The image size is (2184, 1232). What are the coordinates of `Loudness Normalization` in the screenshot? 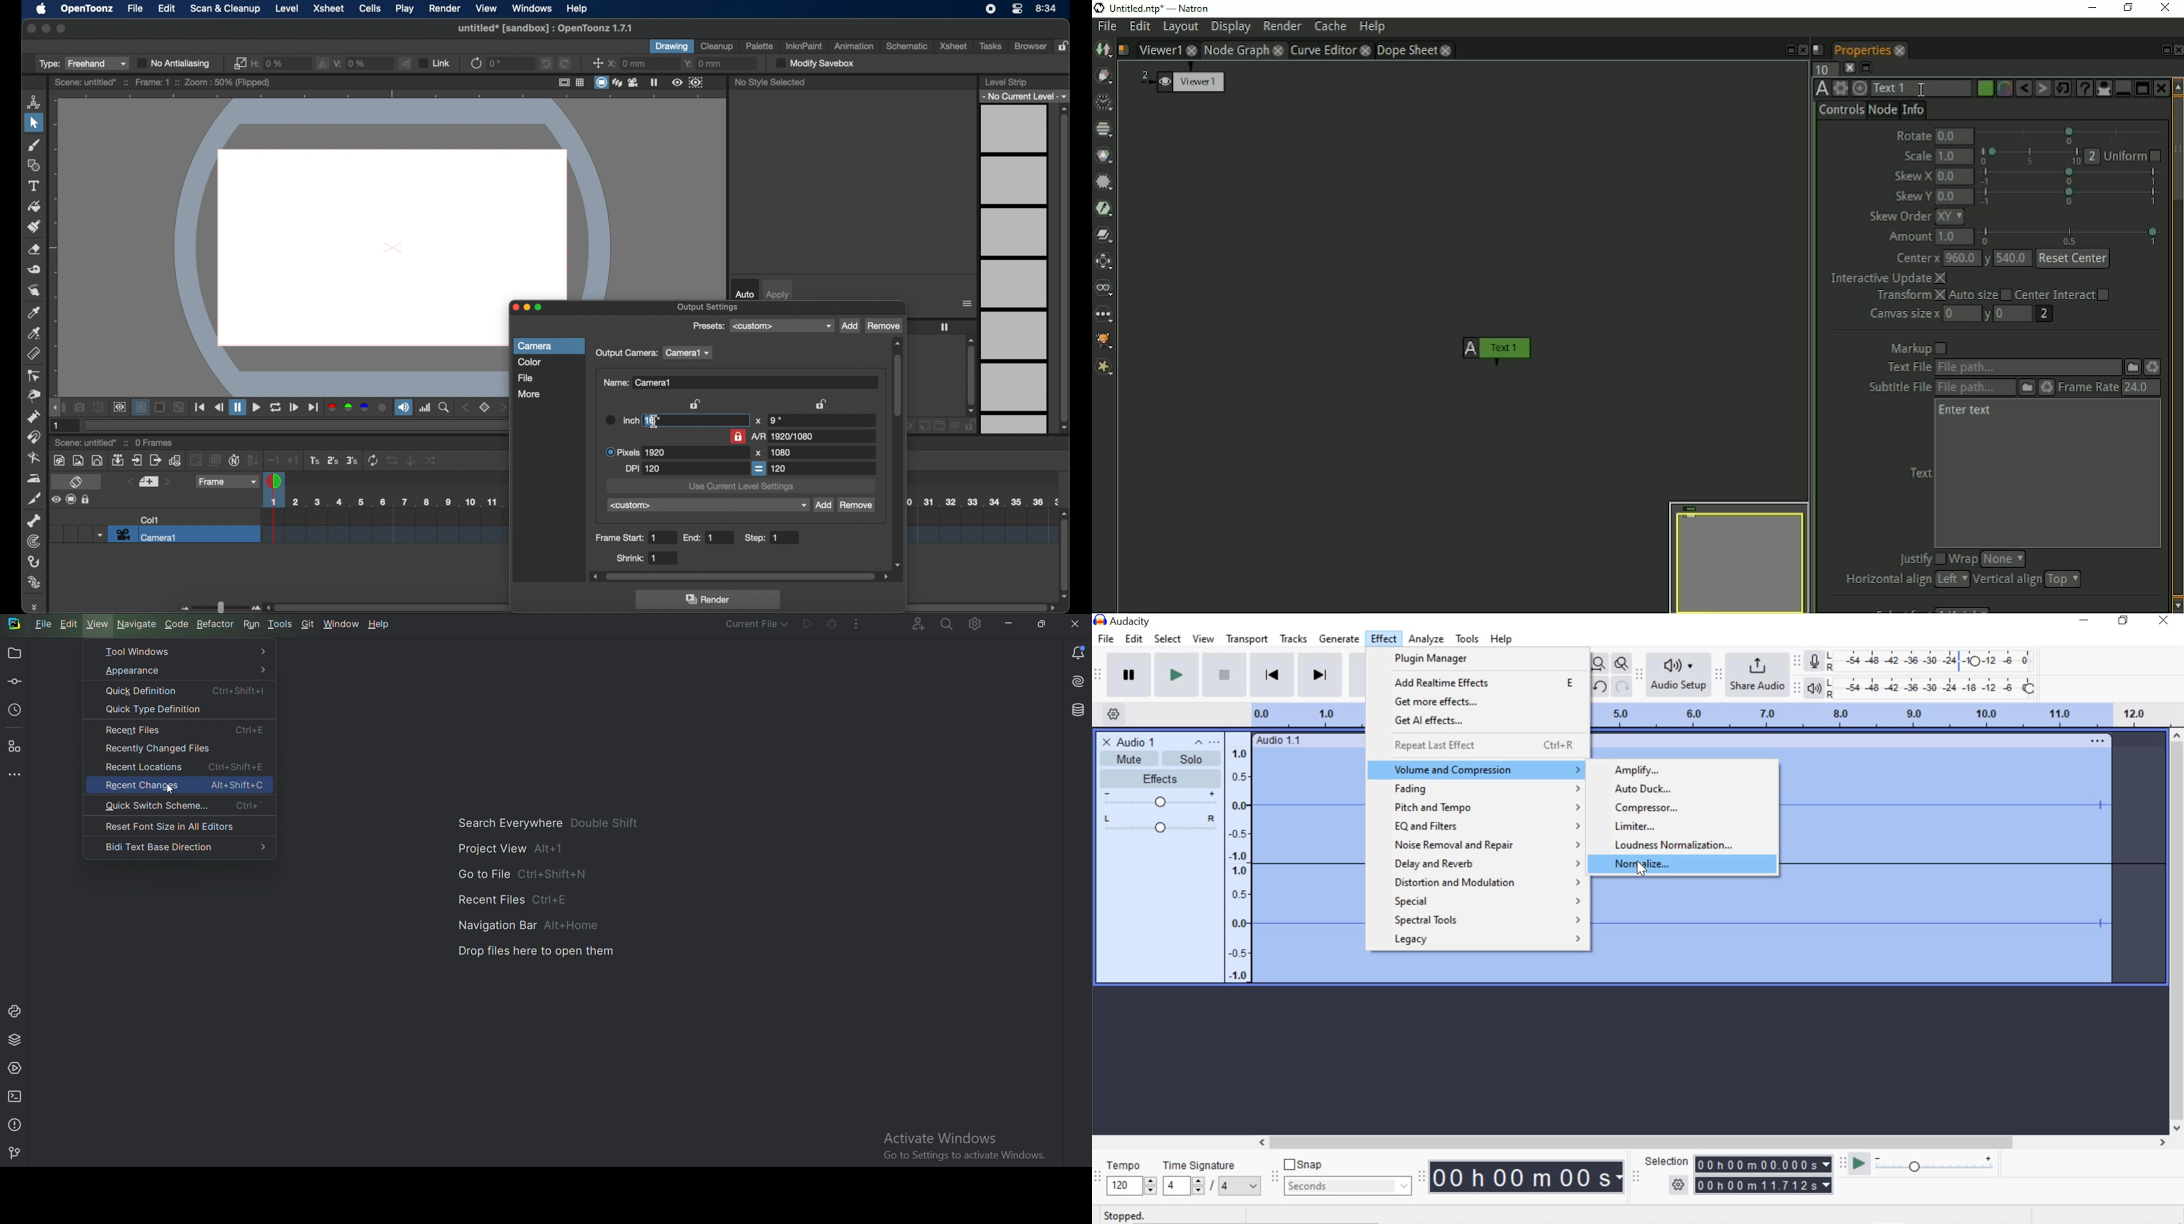 It's located at (1675, 847).